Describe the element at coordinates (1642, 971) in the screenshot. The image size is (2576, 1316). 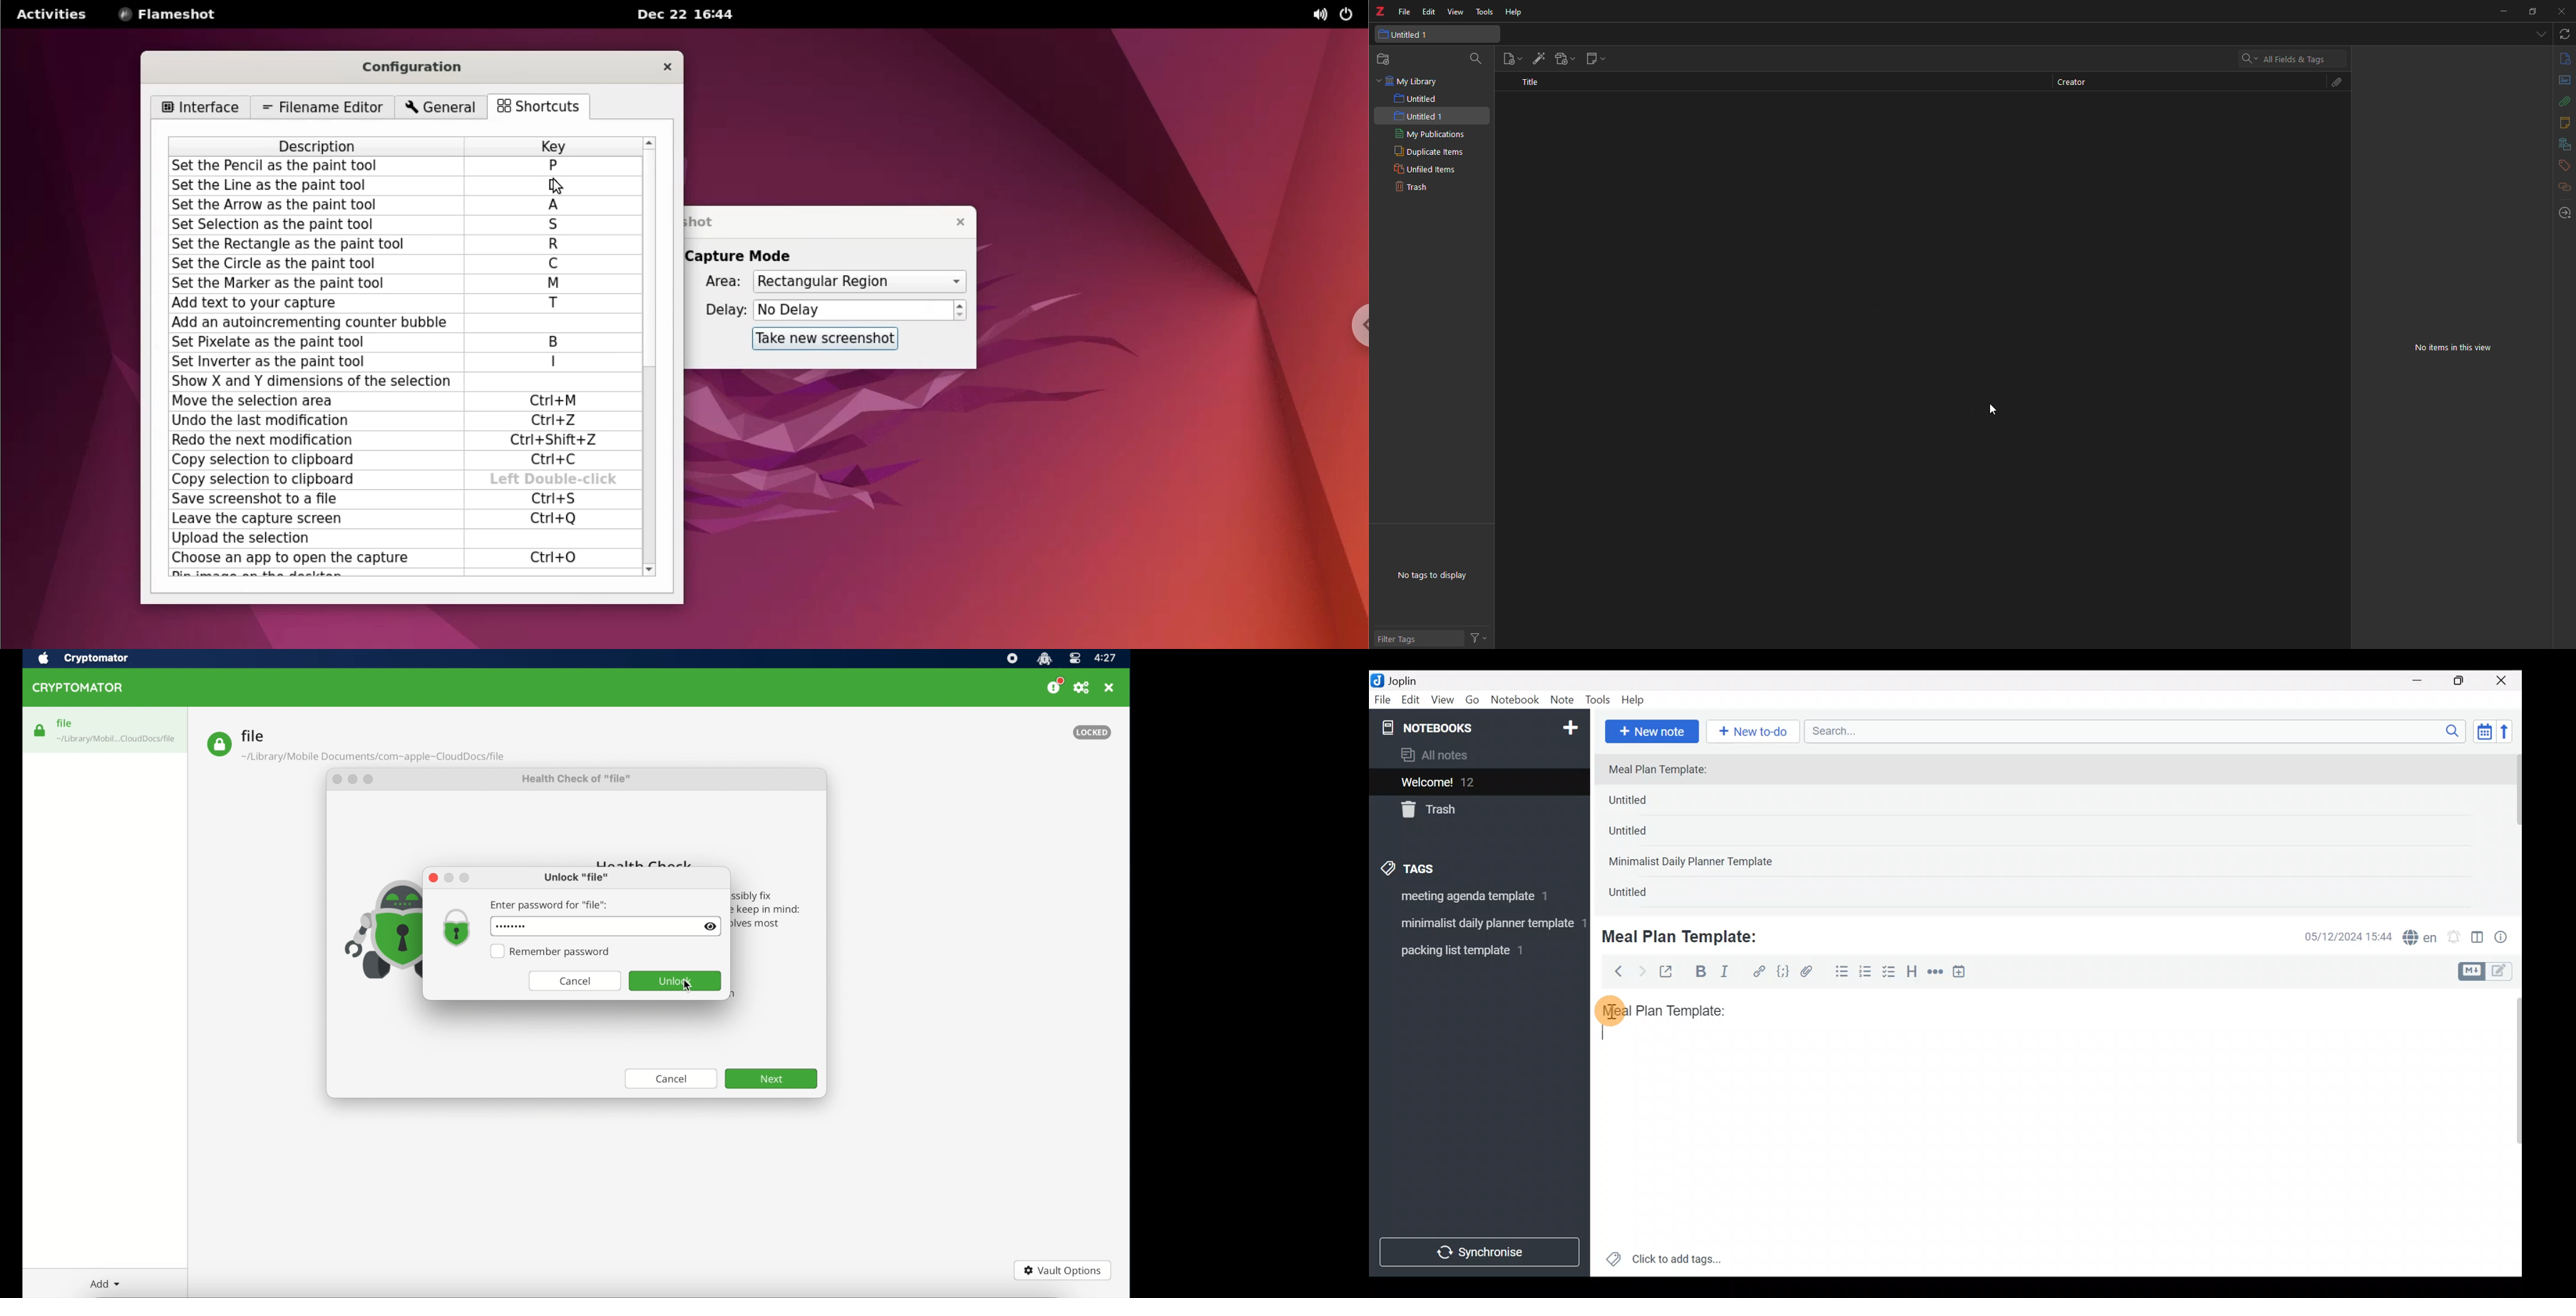
I see `Forward` at that location.